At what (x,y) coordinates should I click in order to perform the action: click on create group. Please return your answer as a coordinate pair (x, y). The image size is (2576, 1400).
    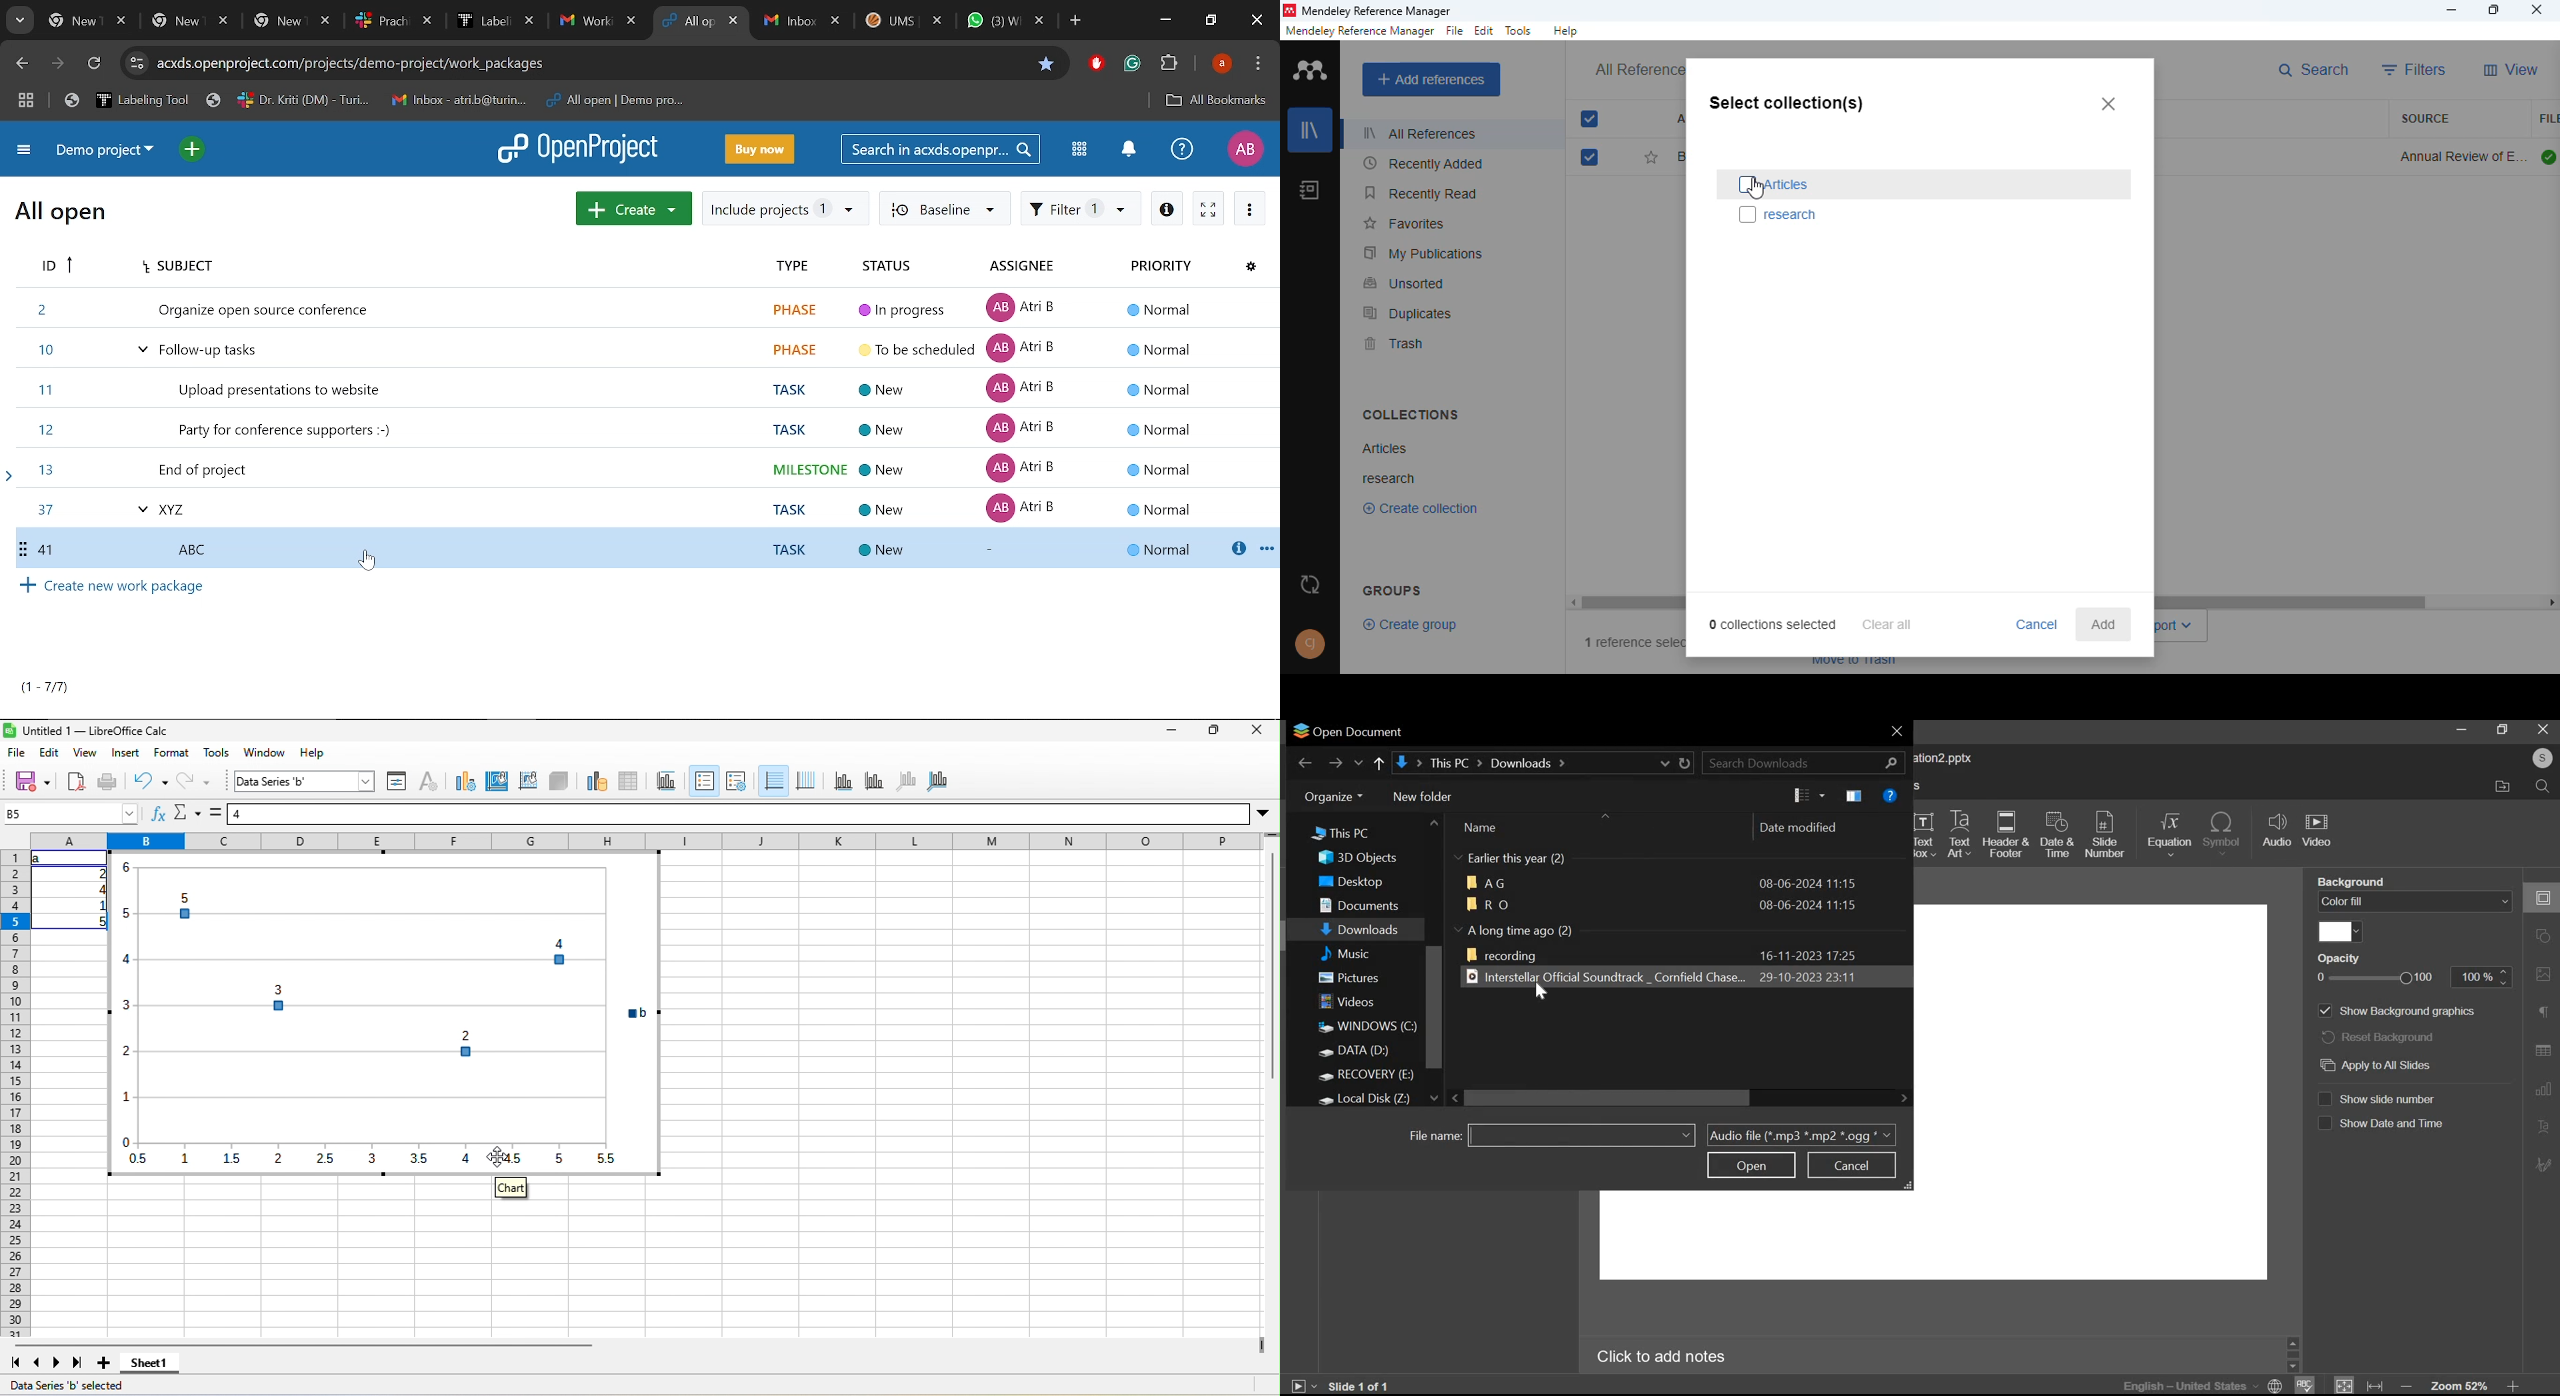
    Looking at the image, I should click on (1407, 626).